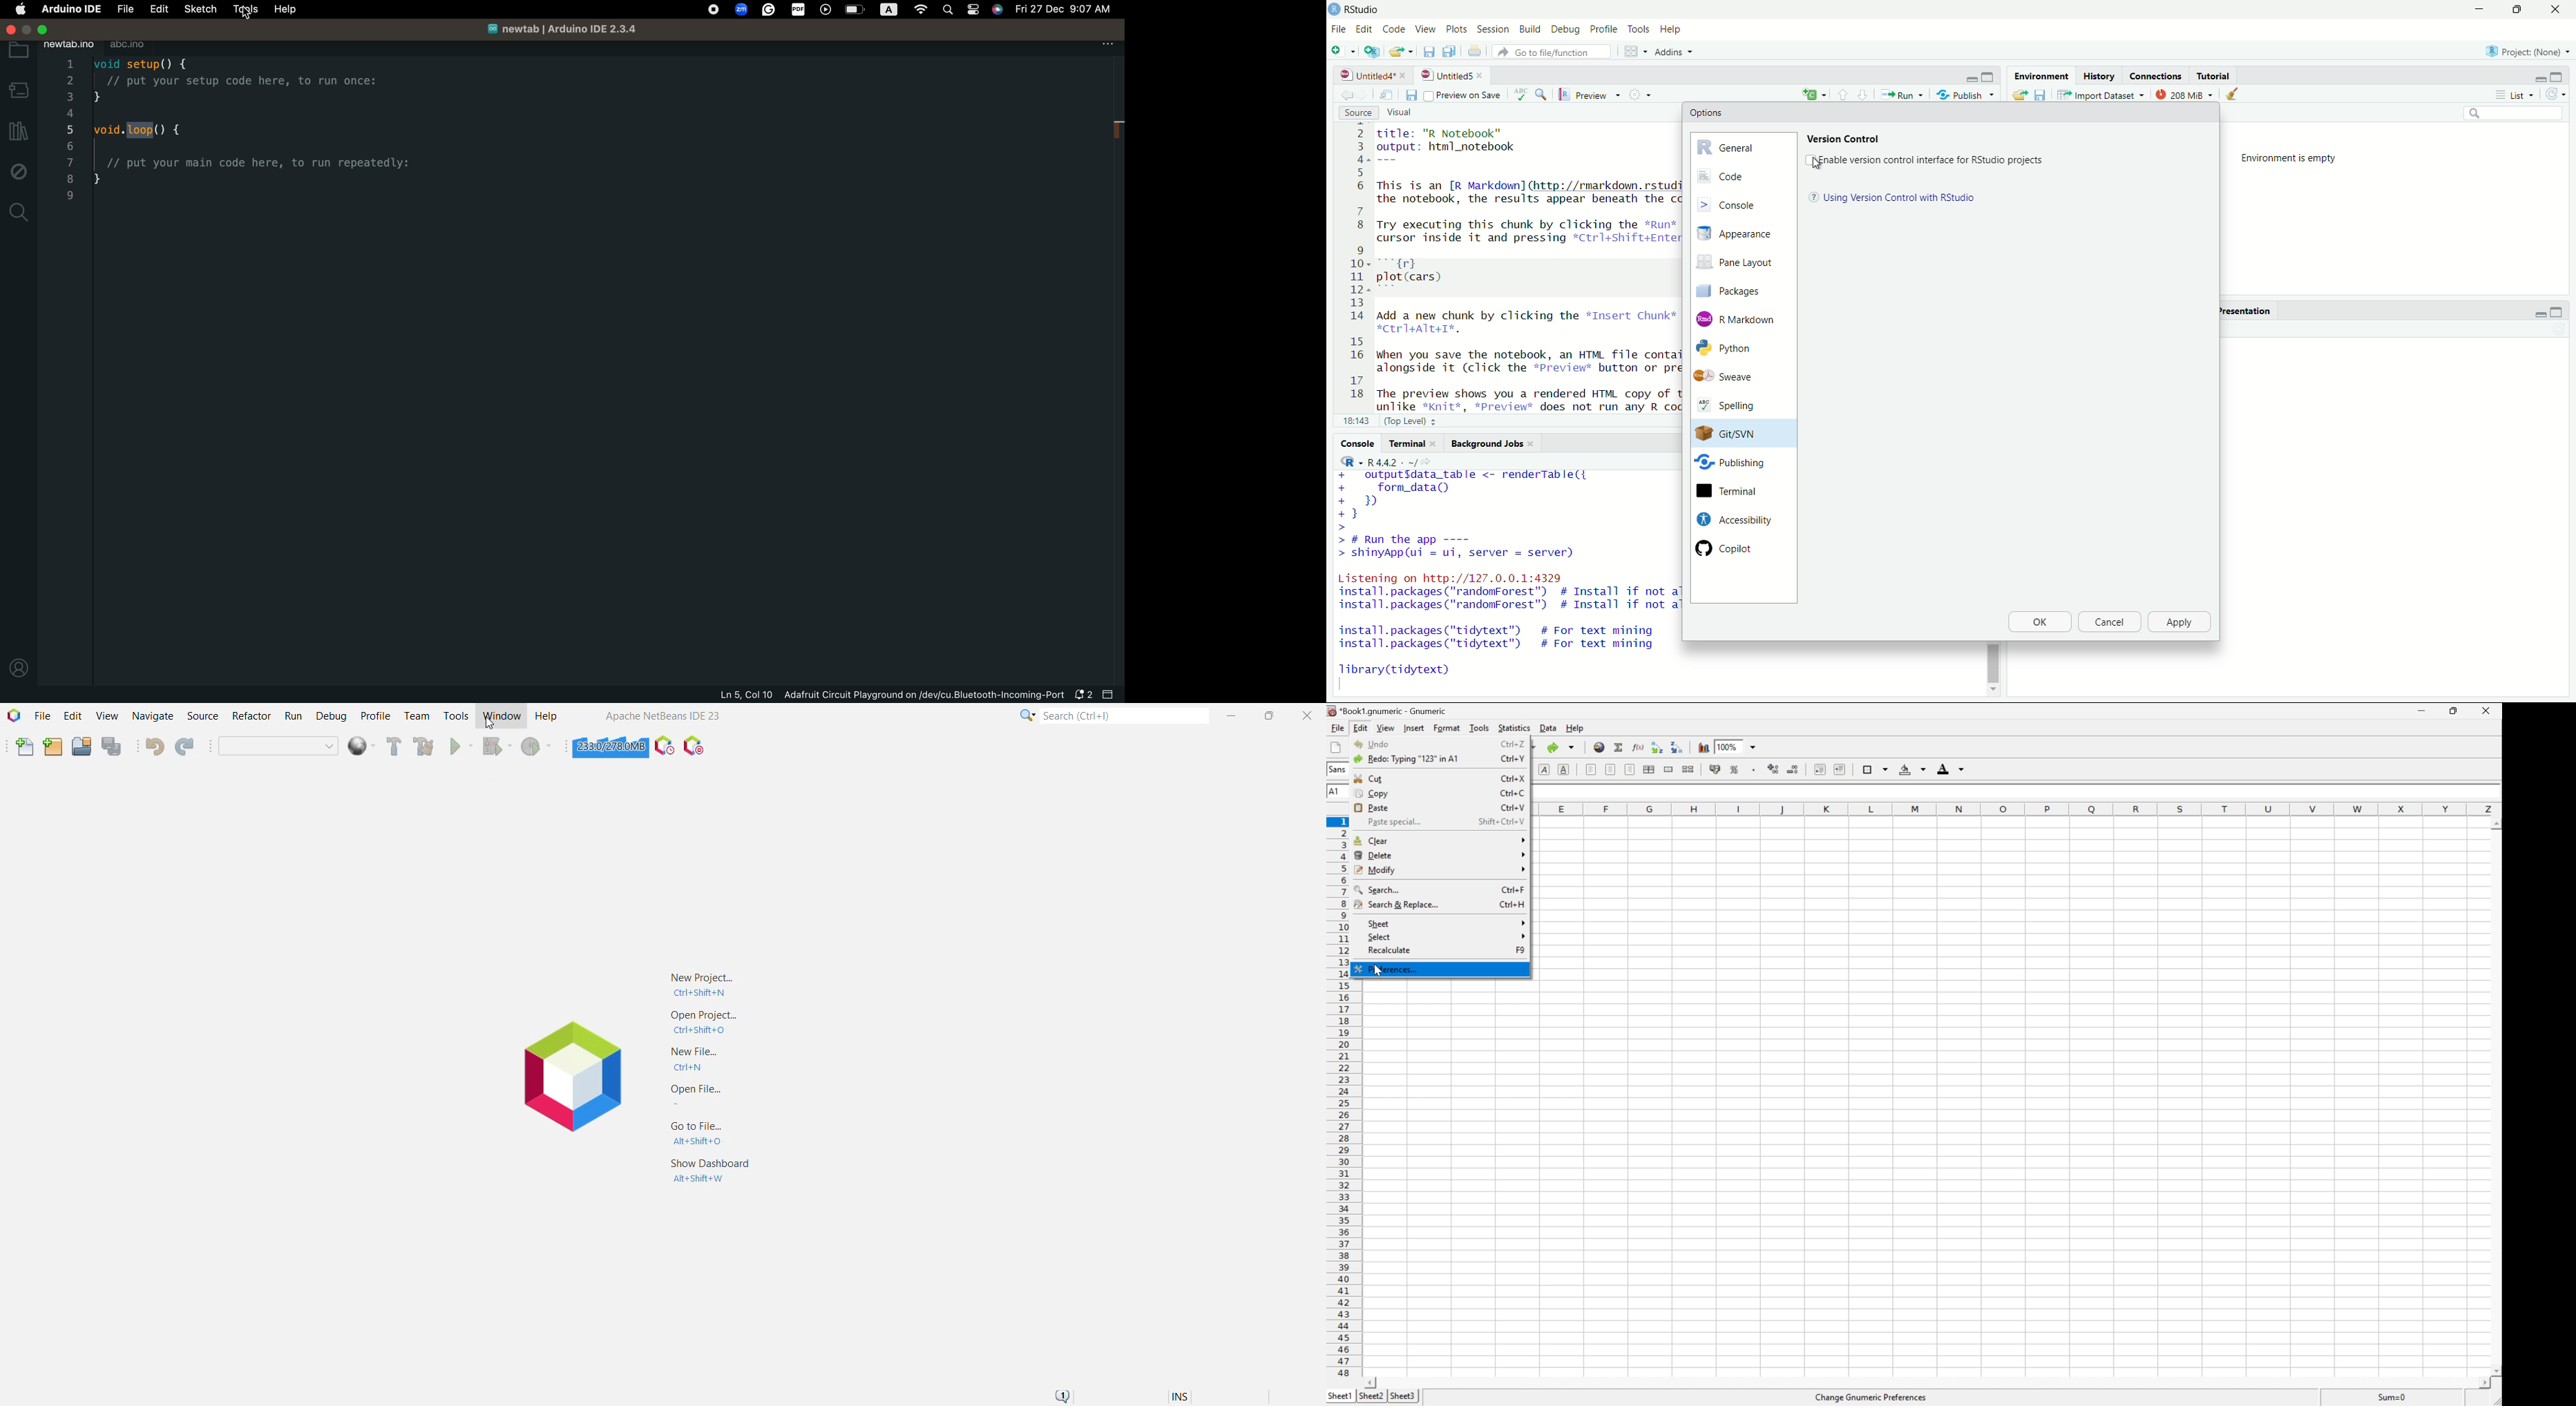 The width and height of the screenshot is (2576, 1428). What do you see at coordinates (2216, 76) in the screenshot?
I see `Tutorial` at bounding box center [2216, 76].